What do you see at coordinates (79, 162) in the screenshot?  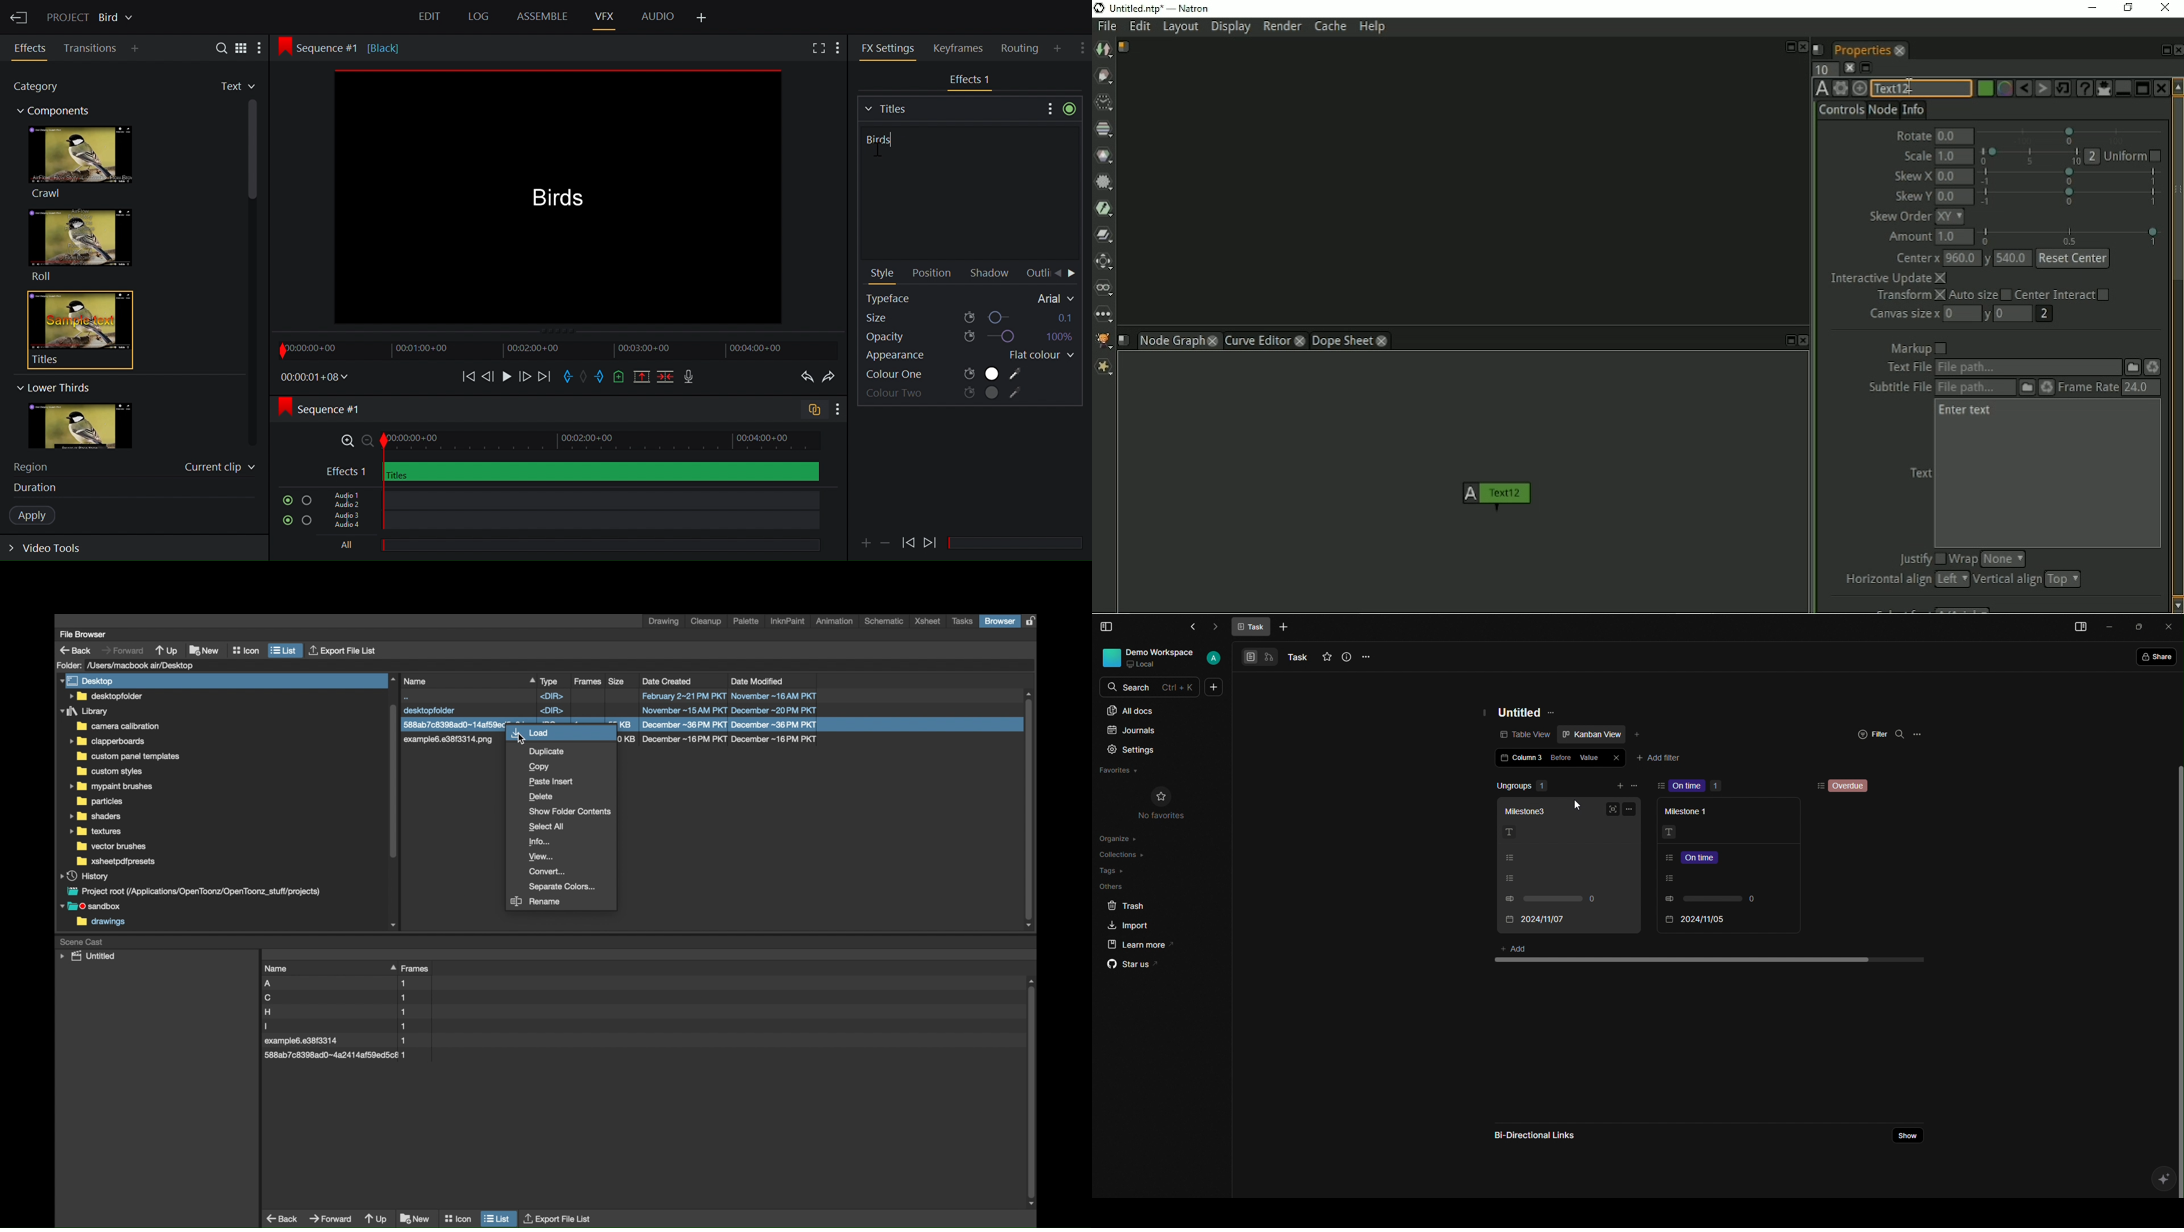 I see `Crawl` at bounding box center [79, 162].